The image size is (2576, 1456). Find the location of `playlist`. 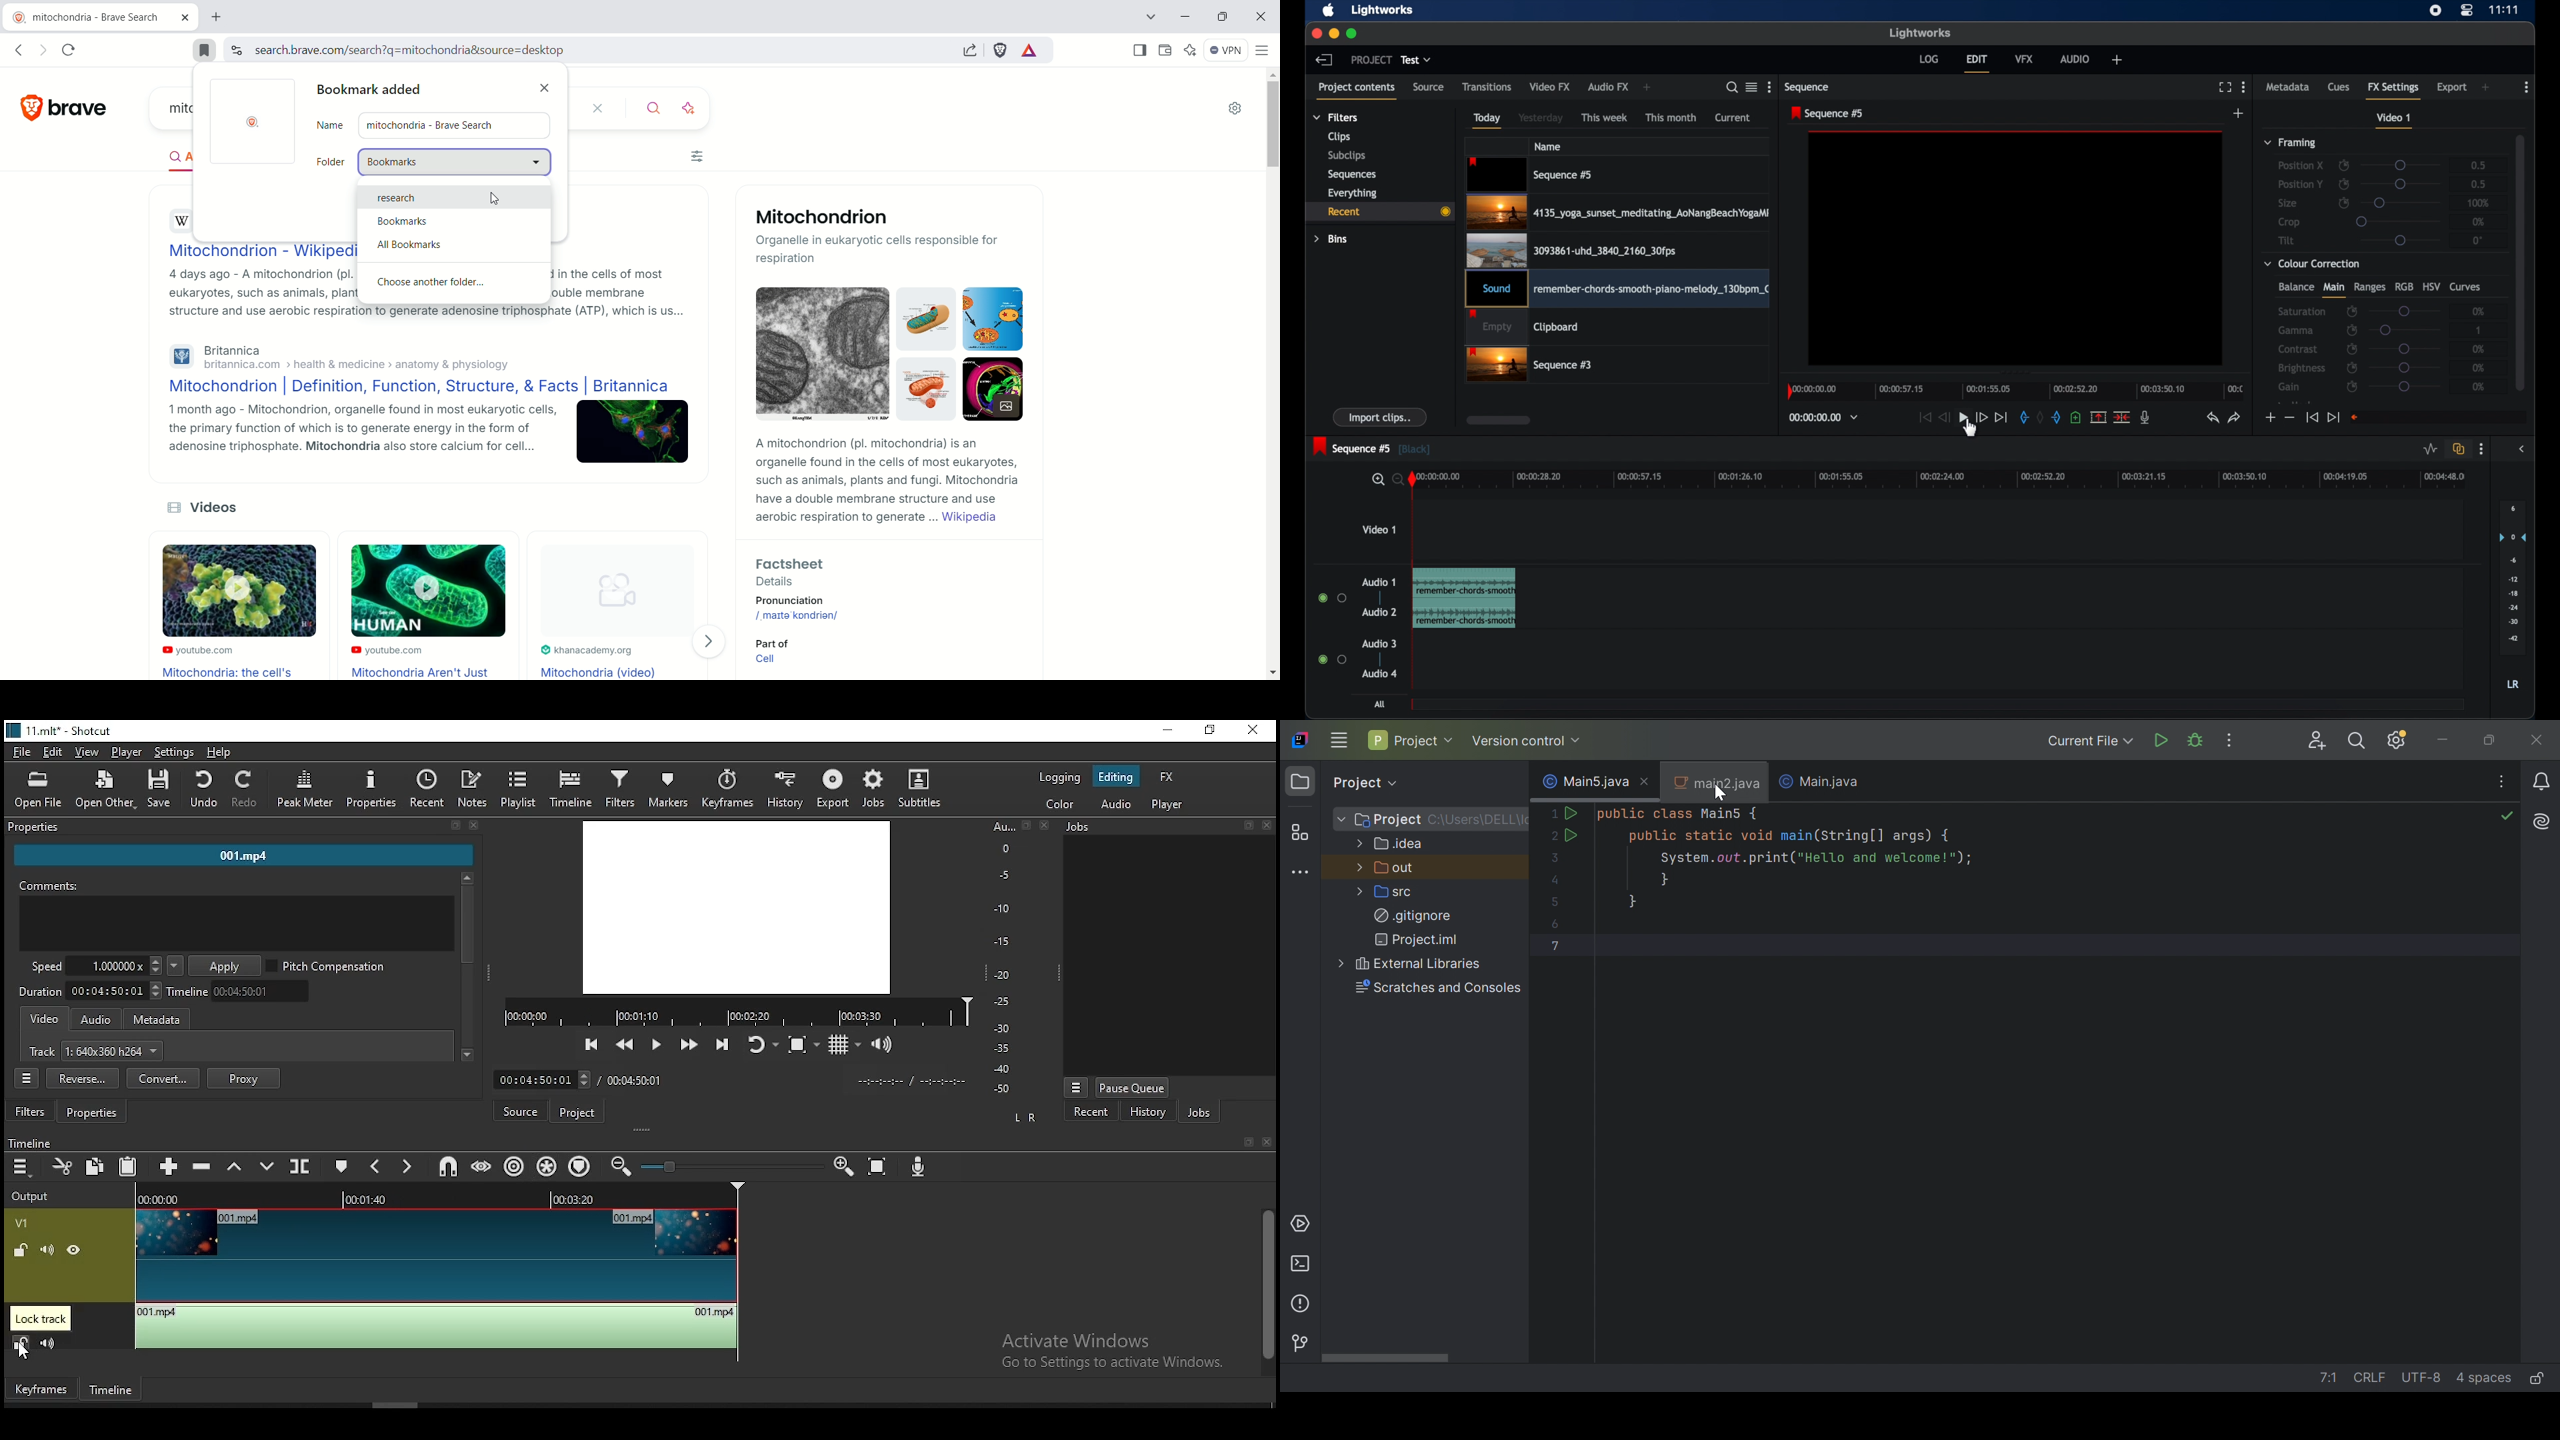

playlist is located at coordinates (519, 789).